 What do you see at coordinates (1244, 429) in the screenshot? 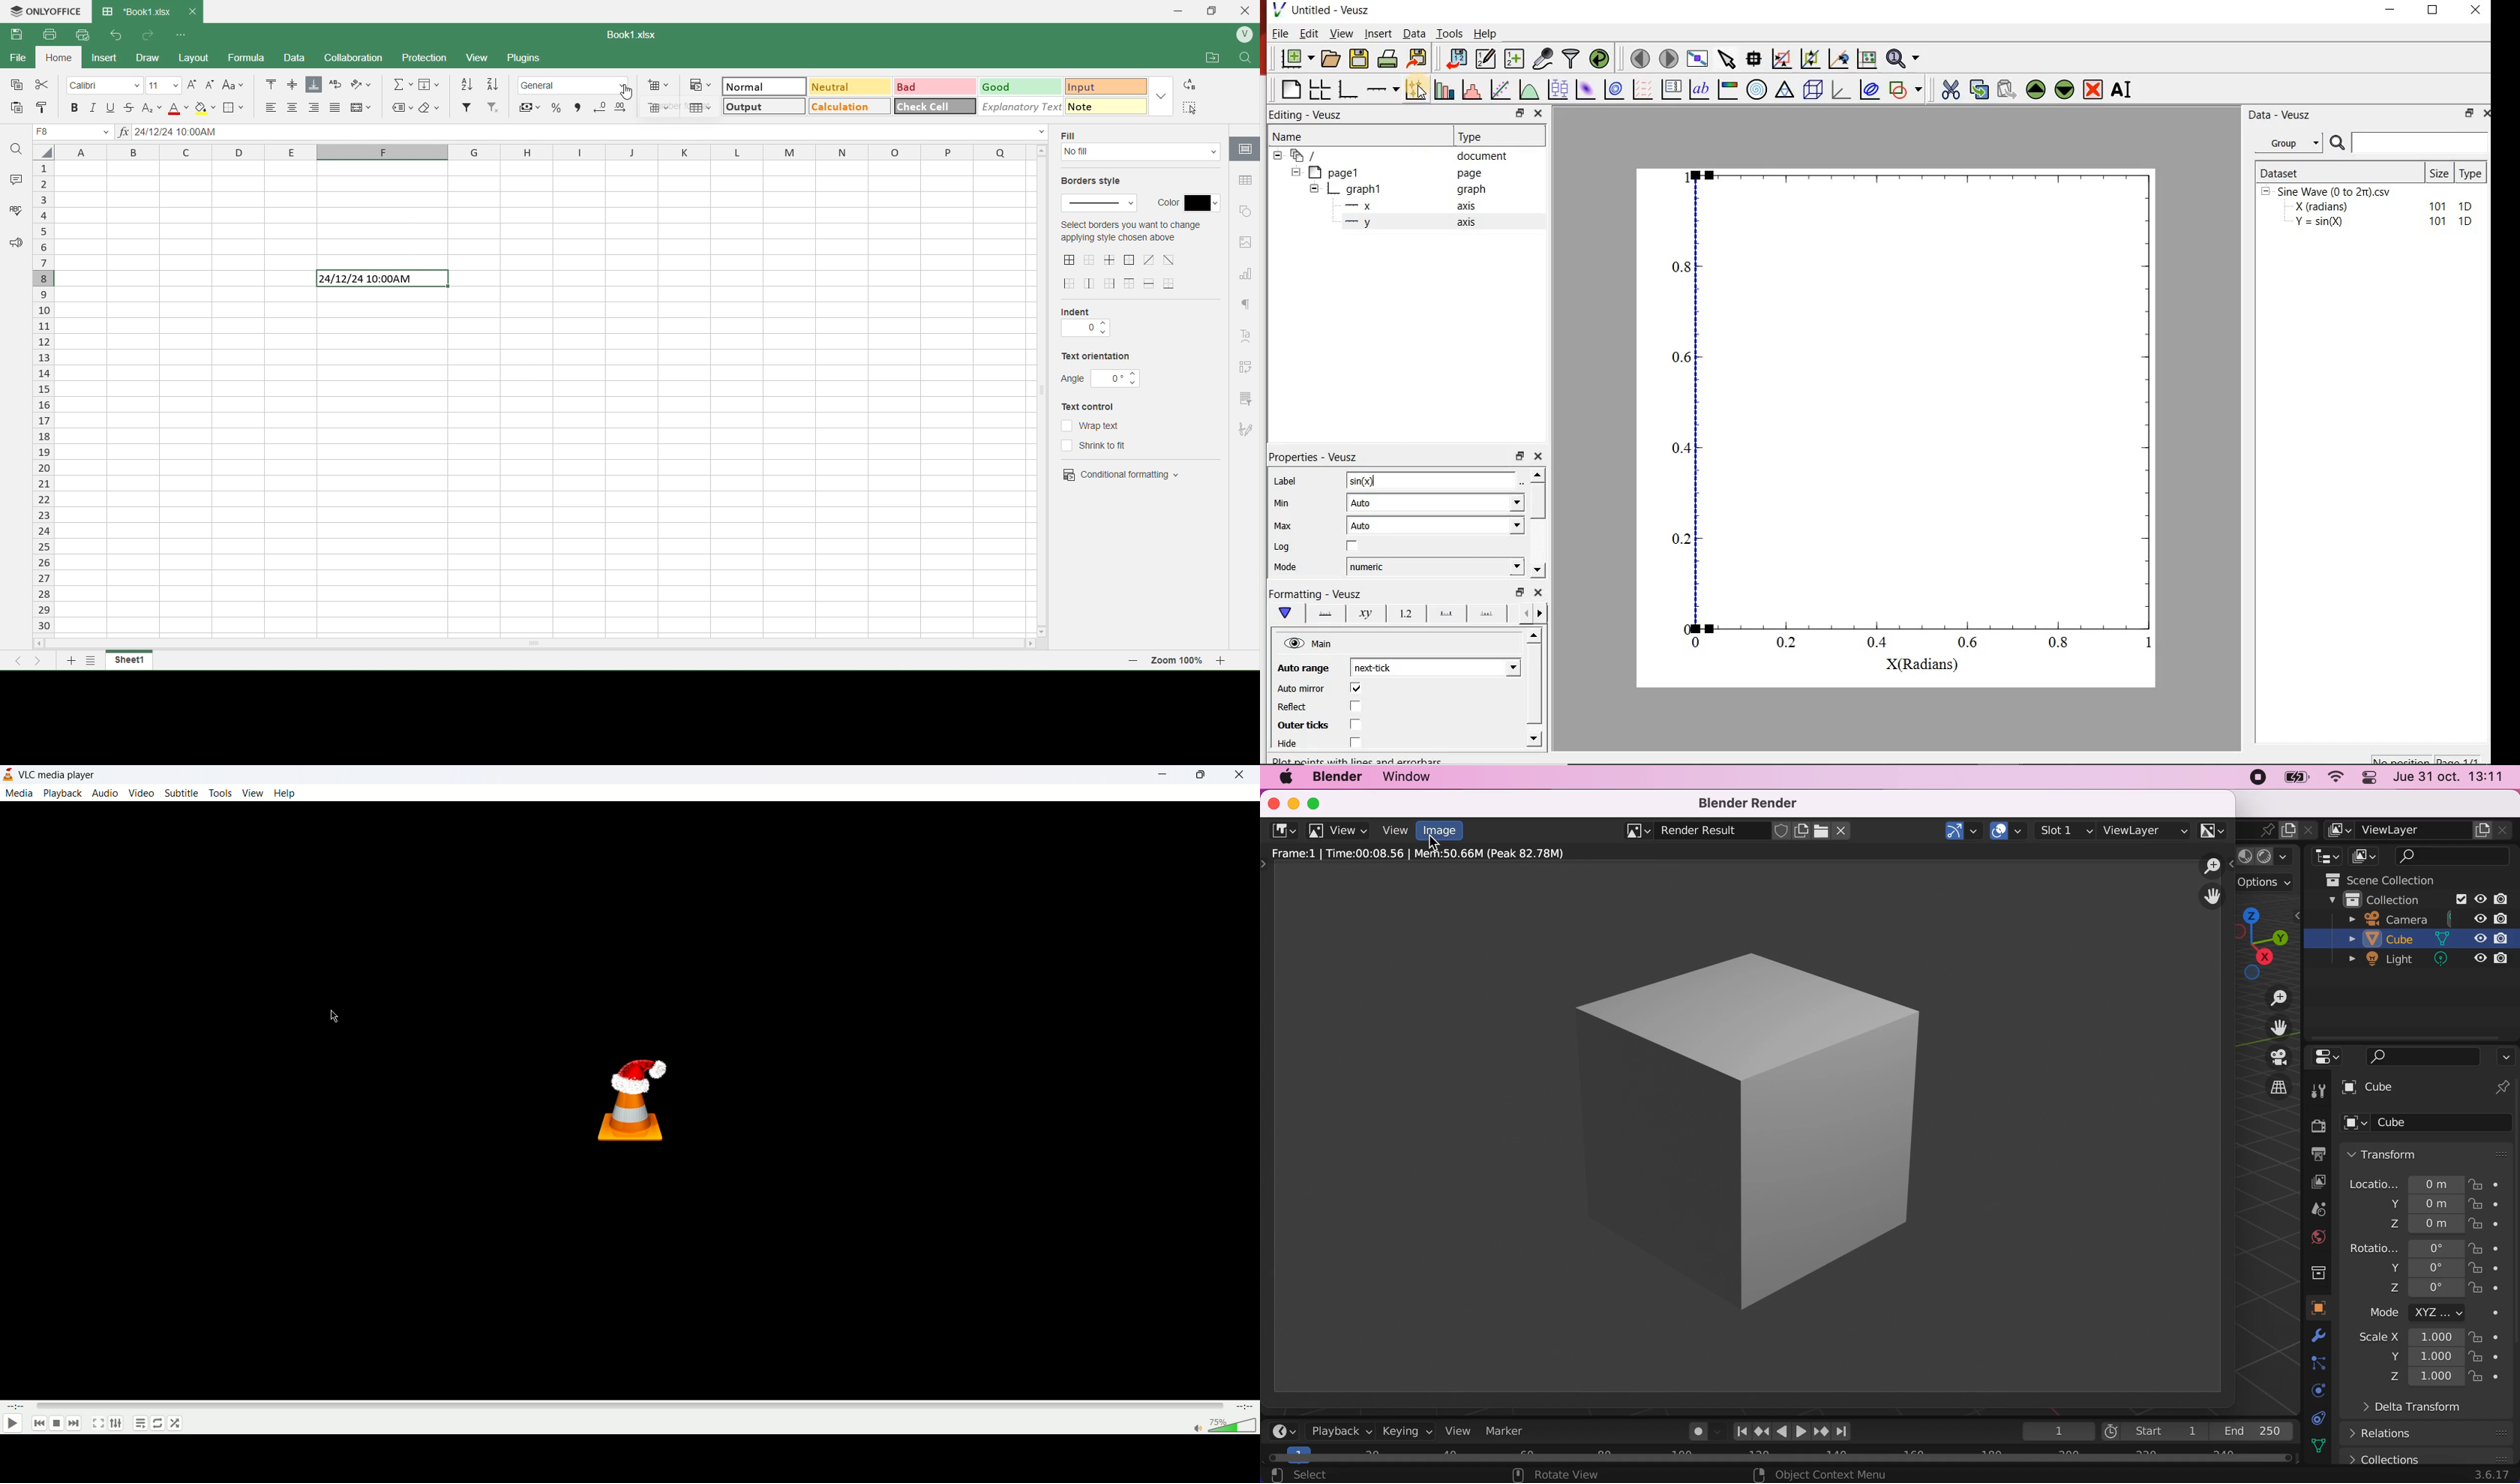
I see `drawing tool` at bounding box center [1244, 429].